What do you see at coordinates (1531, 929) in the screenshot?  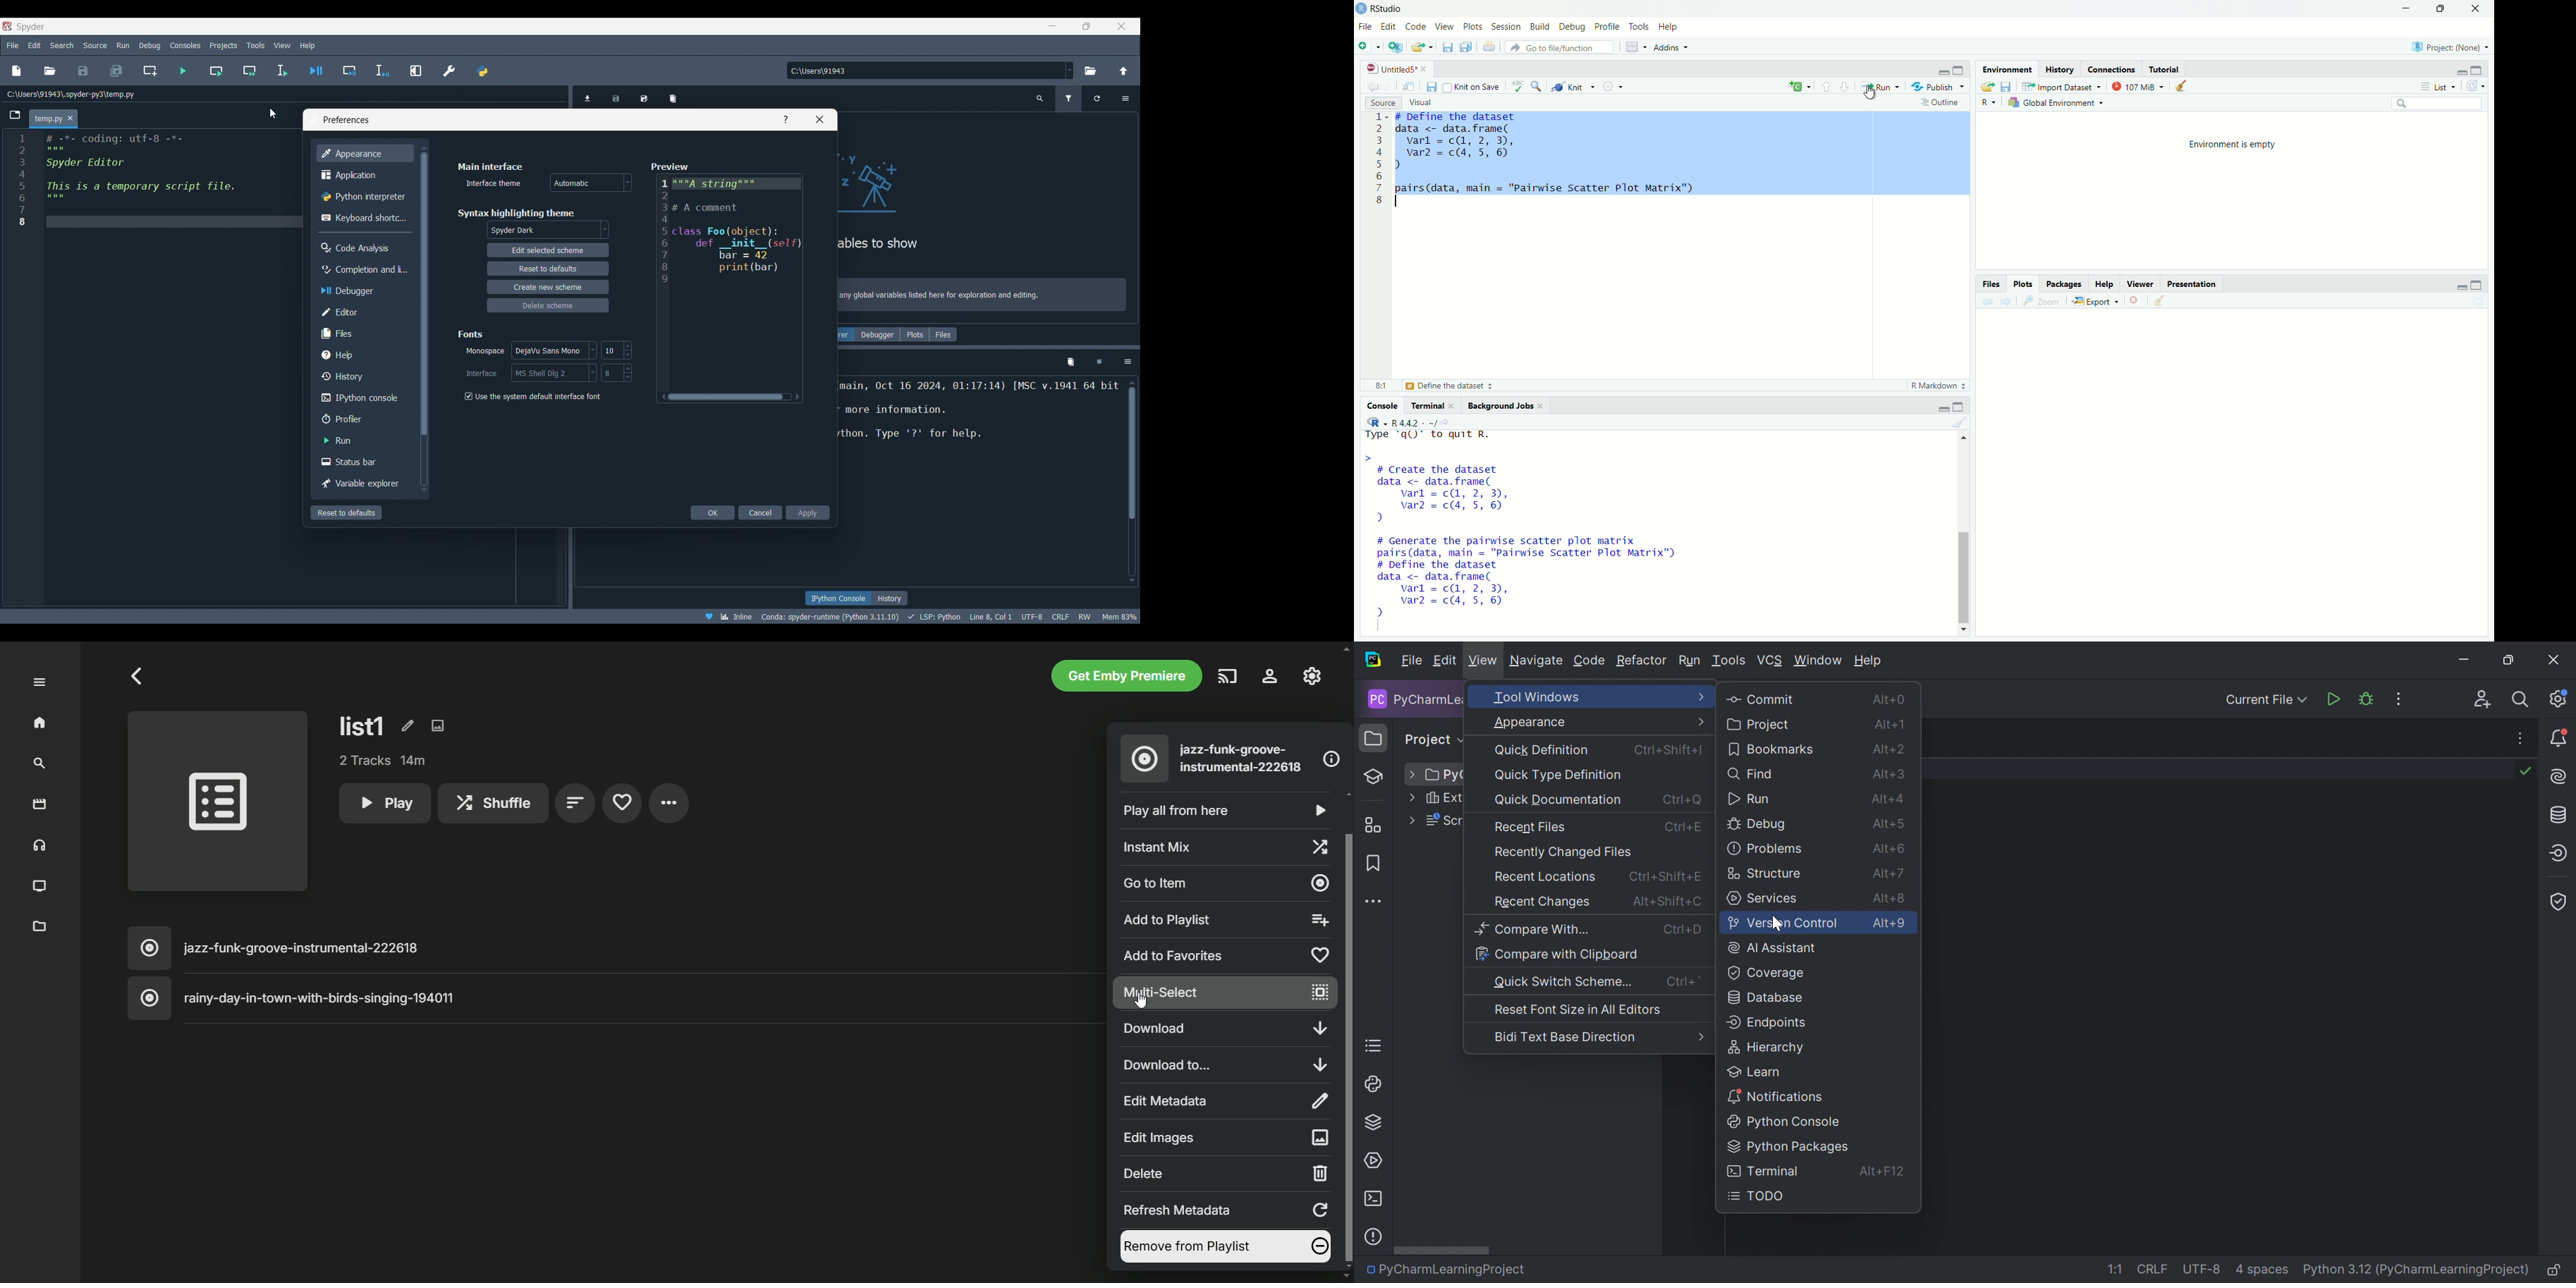 I see `Compare With...` at bounding box center [1531, 929].